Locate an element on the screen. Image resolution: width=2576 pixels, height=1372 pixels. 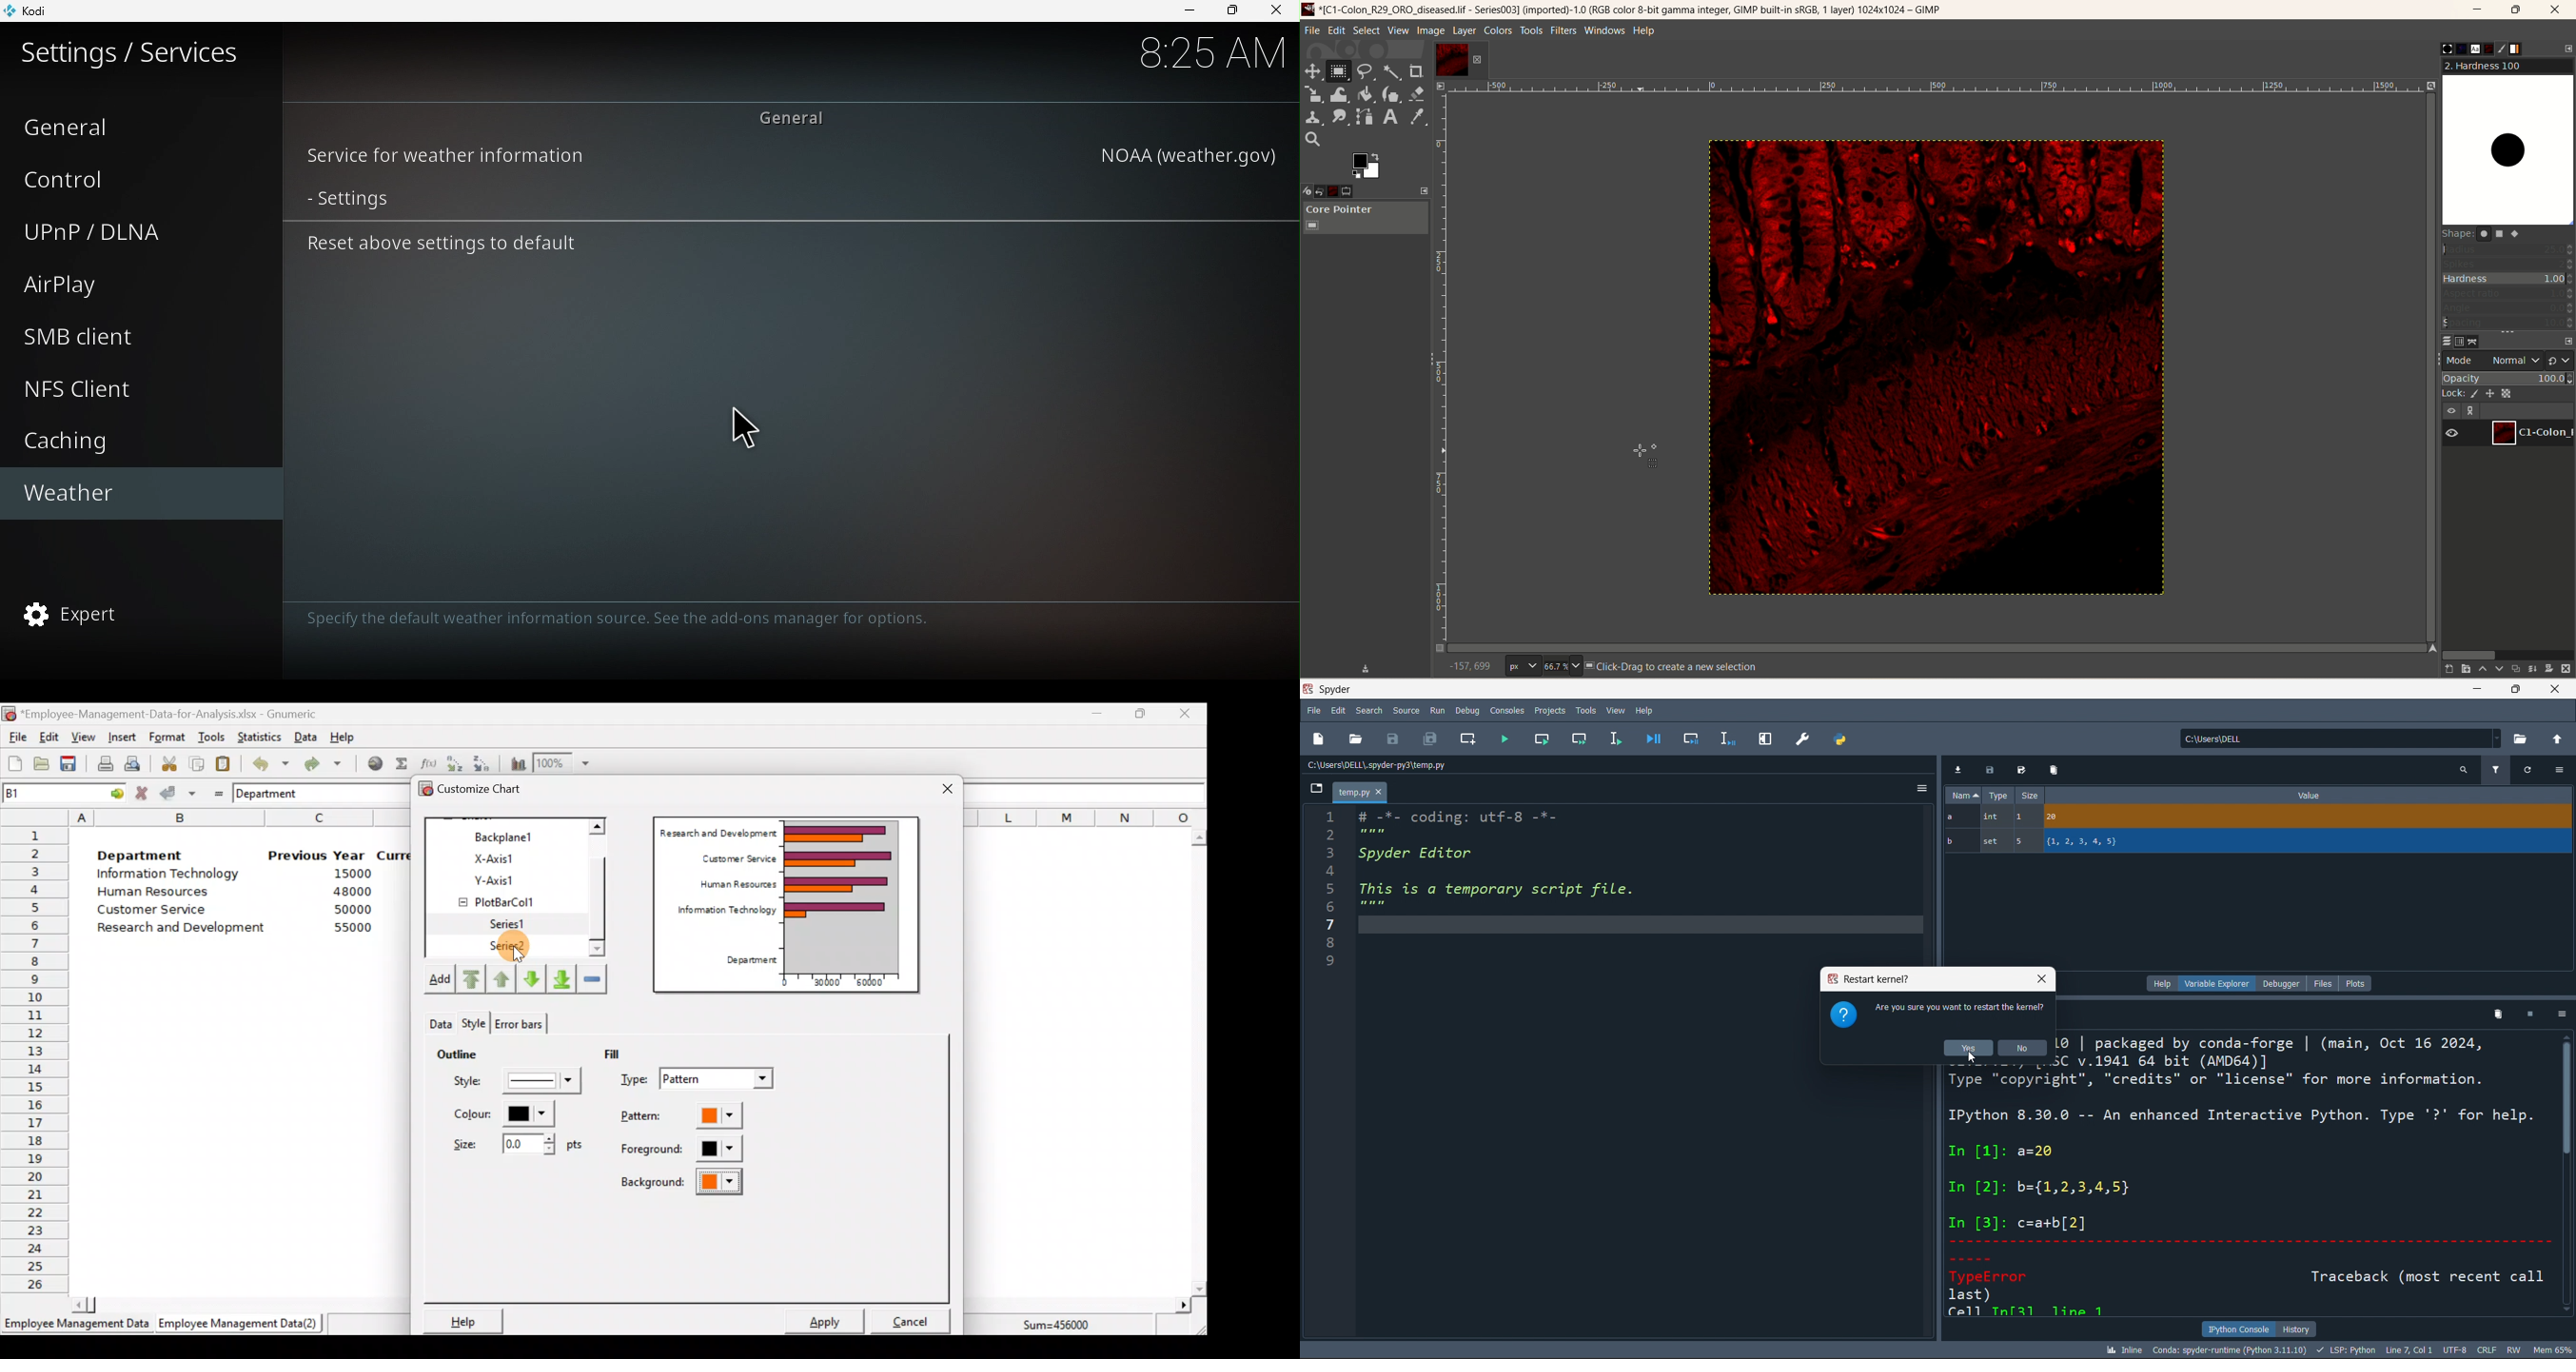
Human Resources is located at coordinates (733, 885).